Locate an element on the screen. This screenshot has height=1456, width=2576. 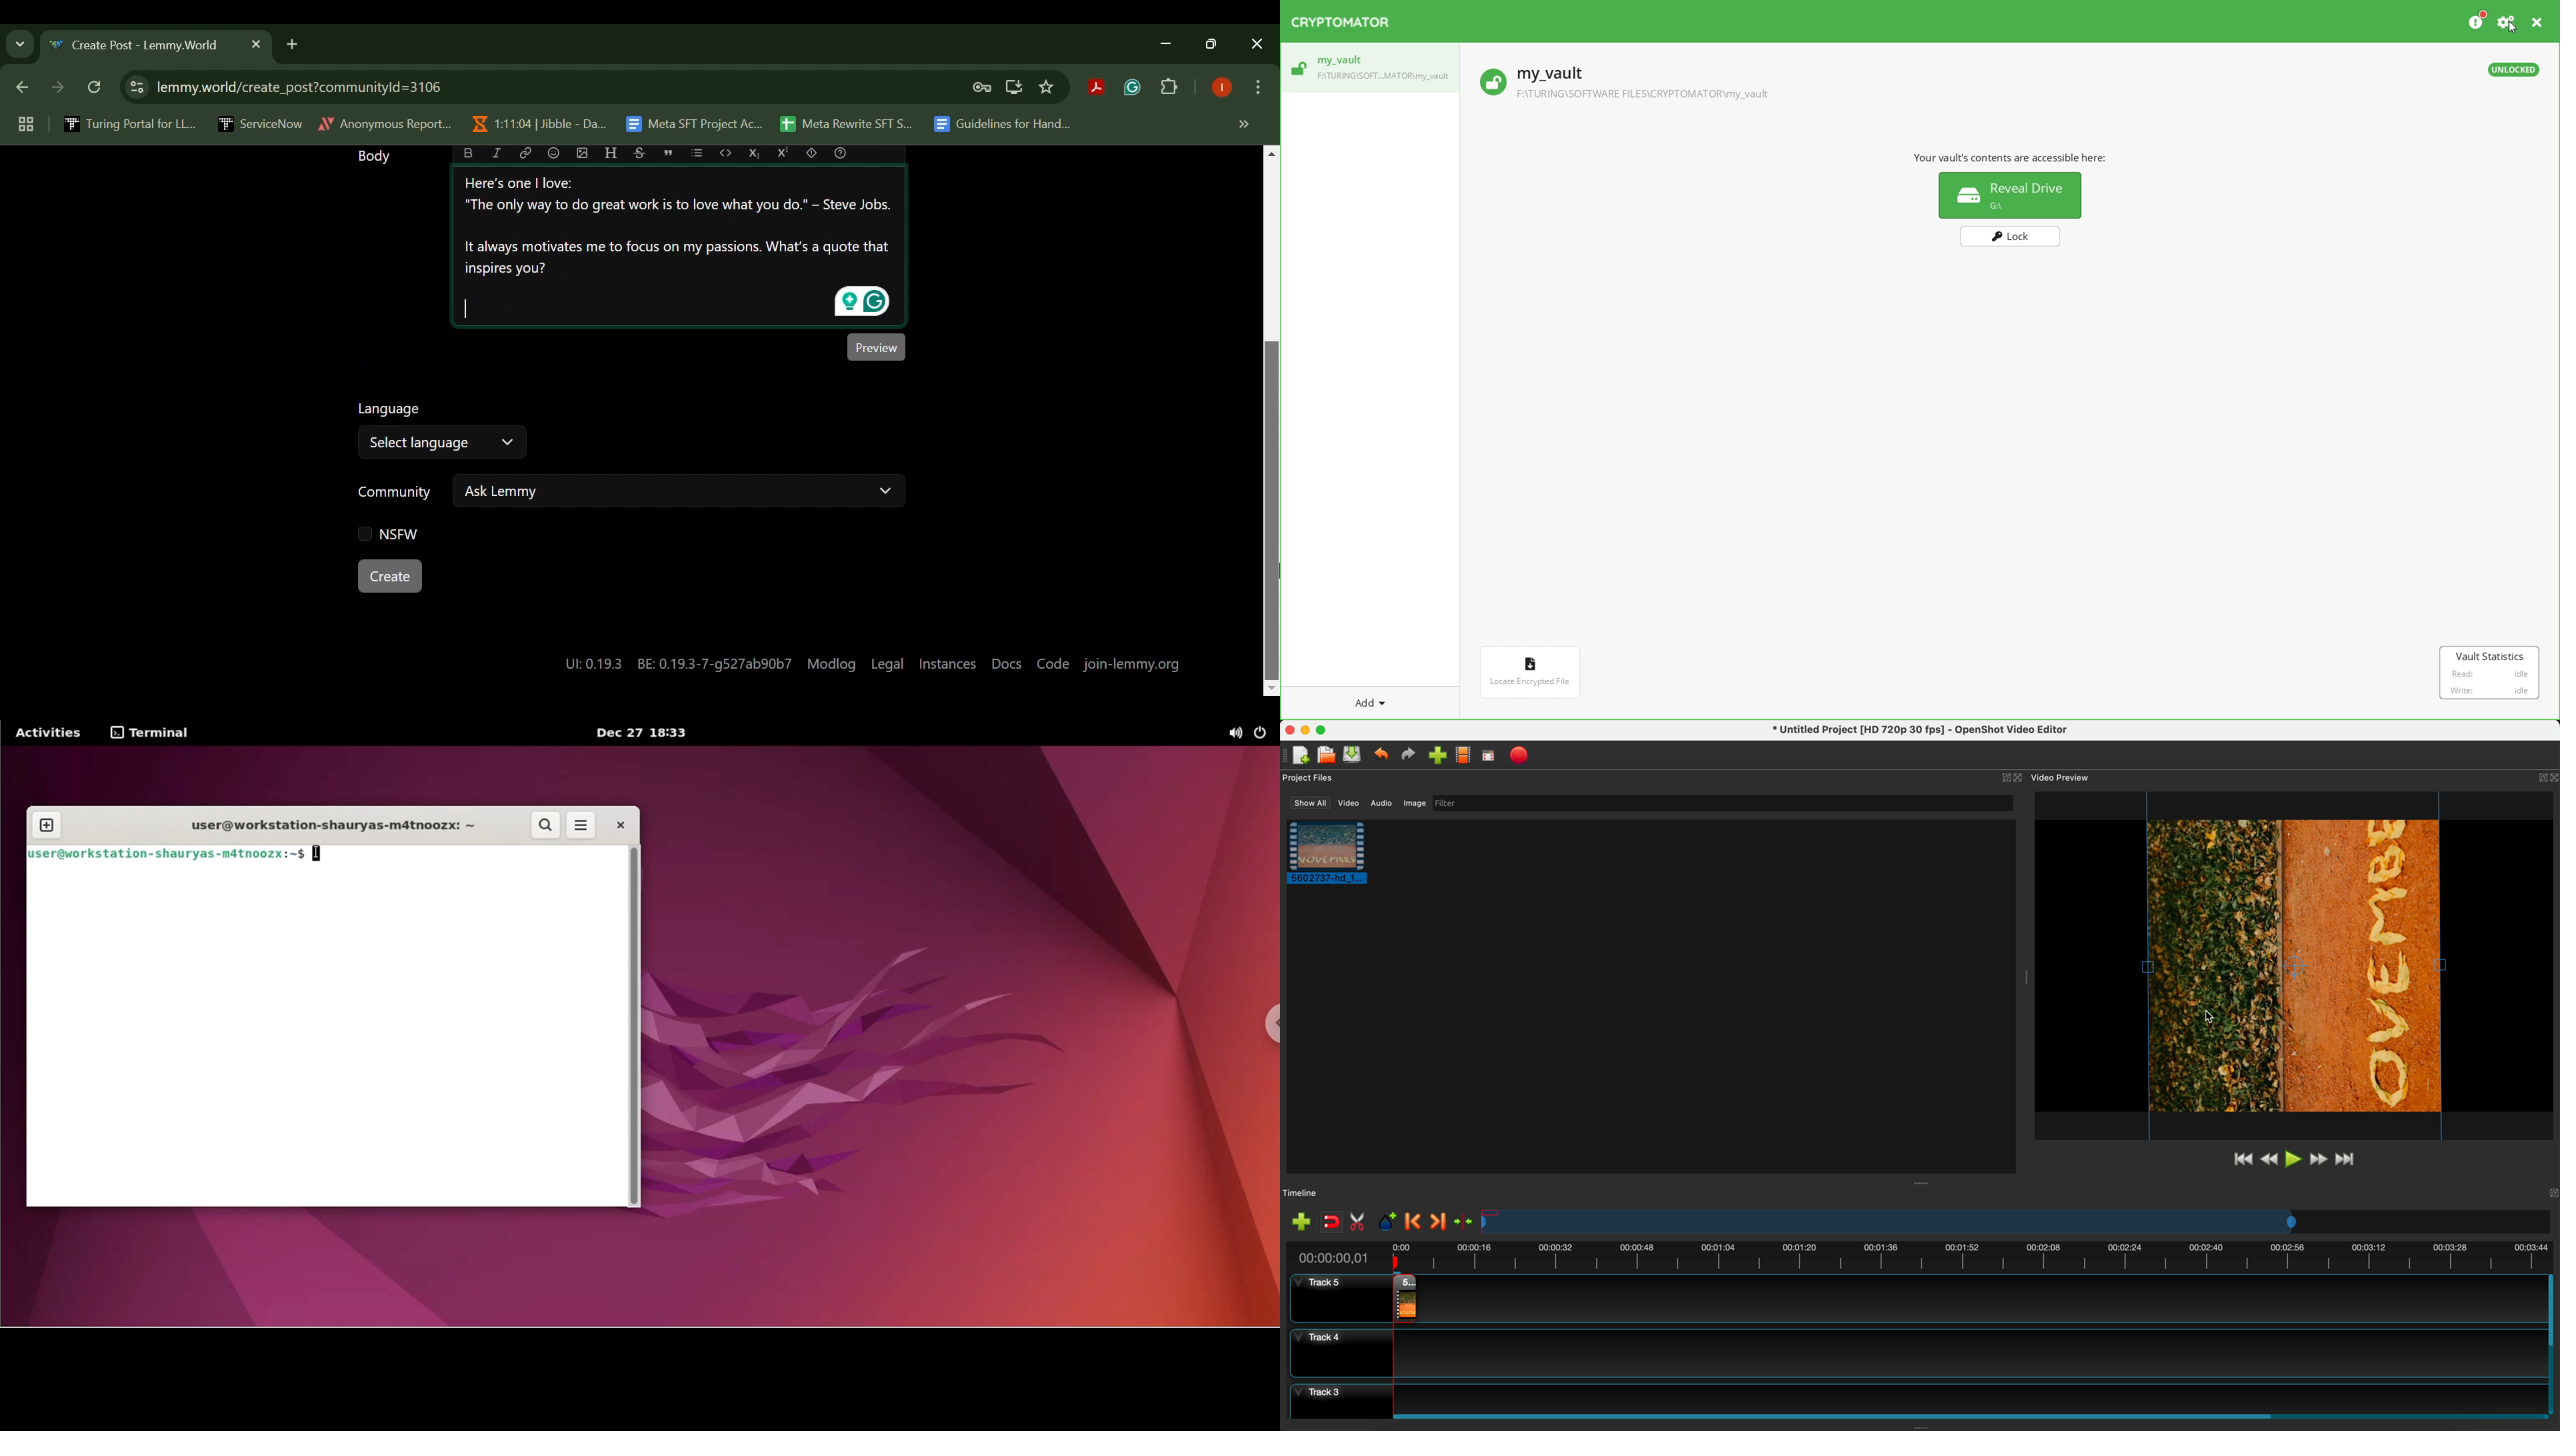
play is located at coordinates (2292, 1160).